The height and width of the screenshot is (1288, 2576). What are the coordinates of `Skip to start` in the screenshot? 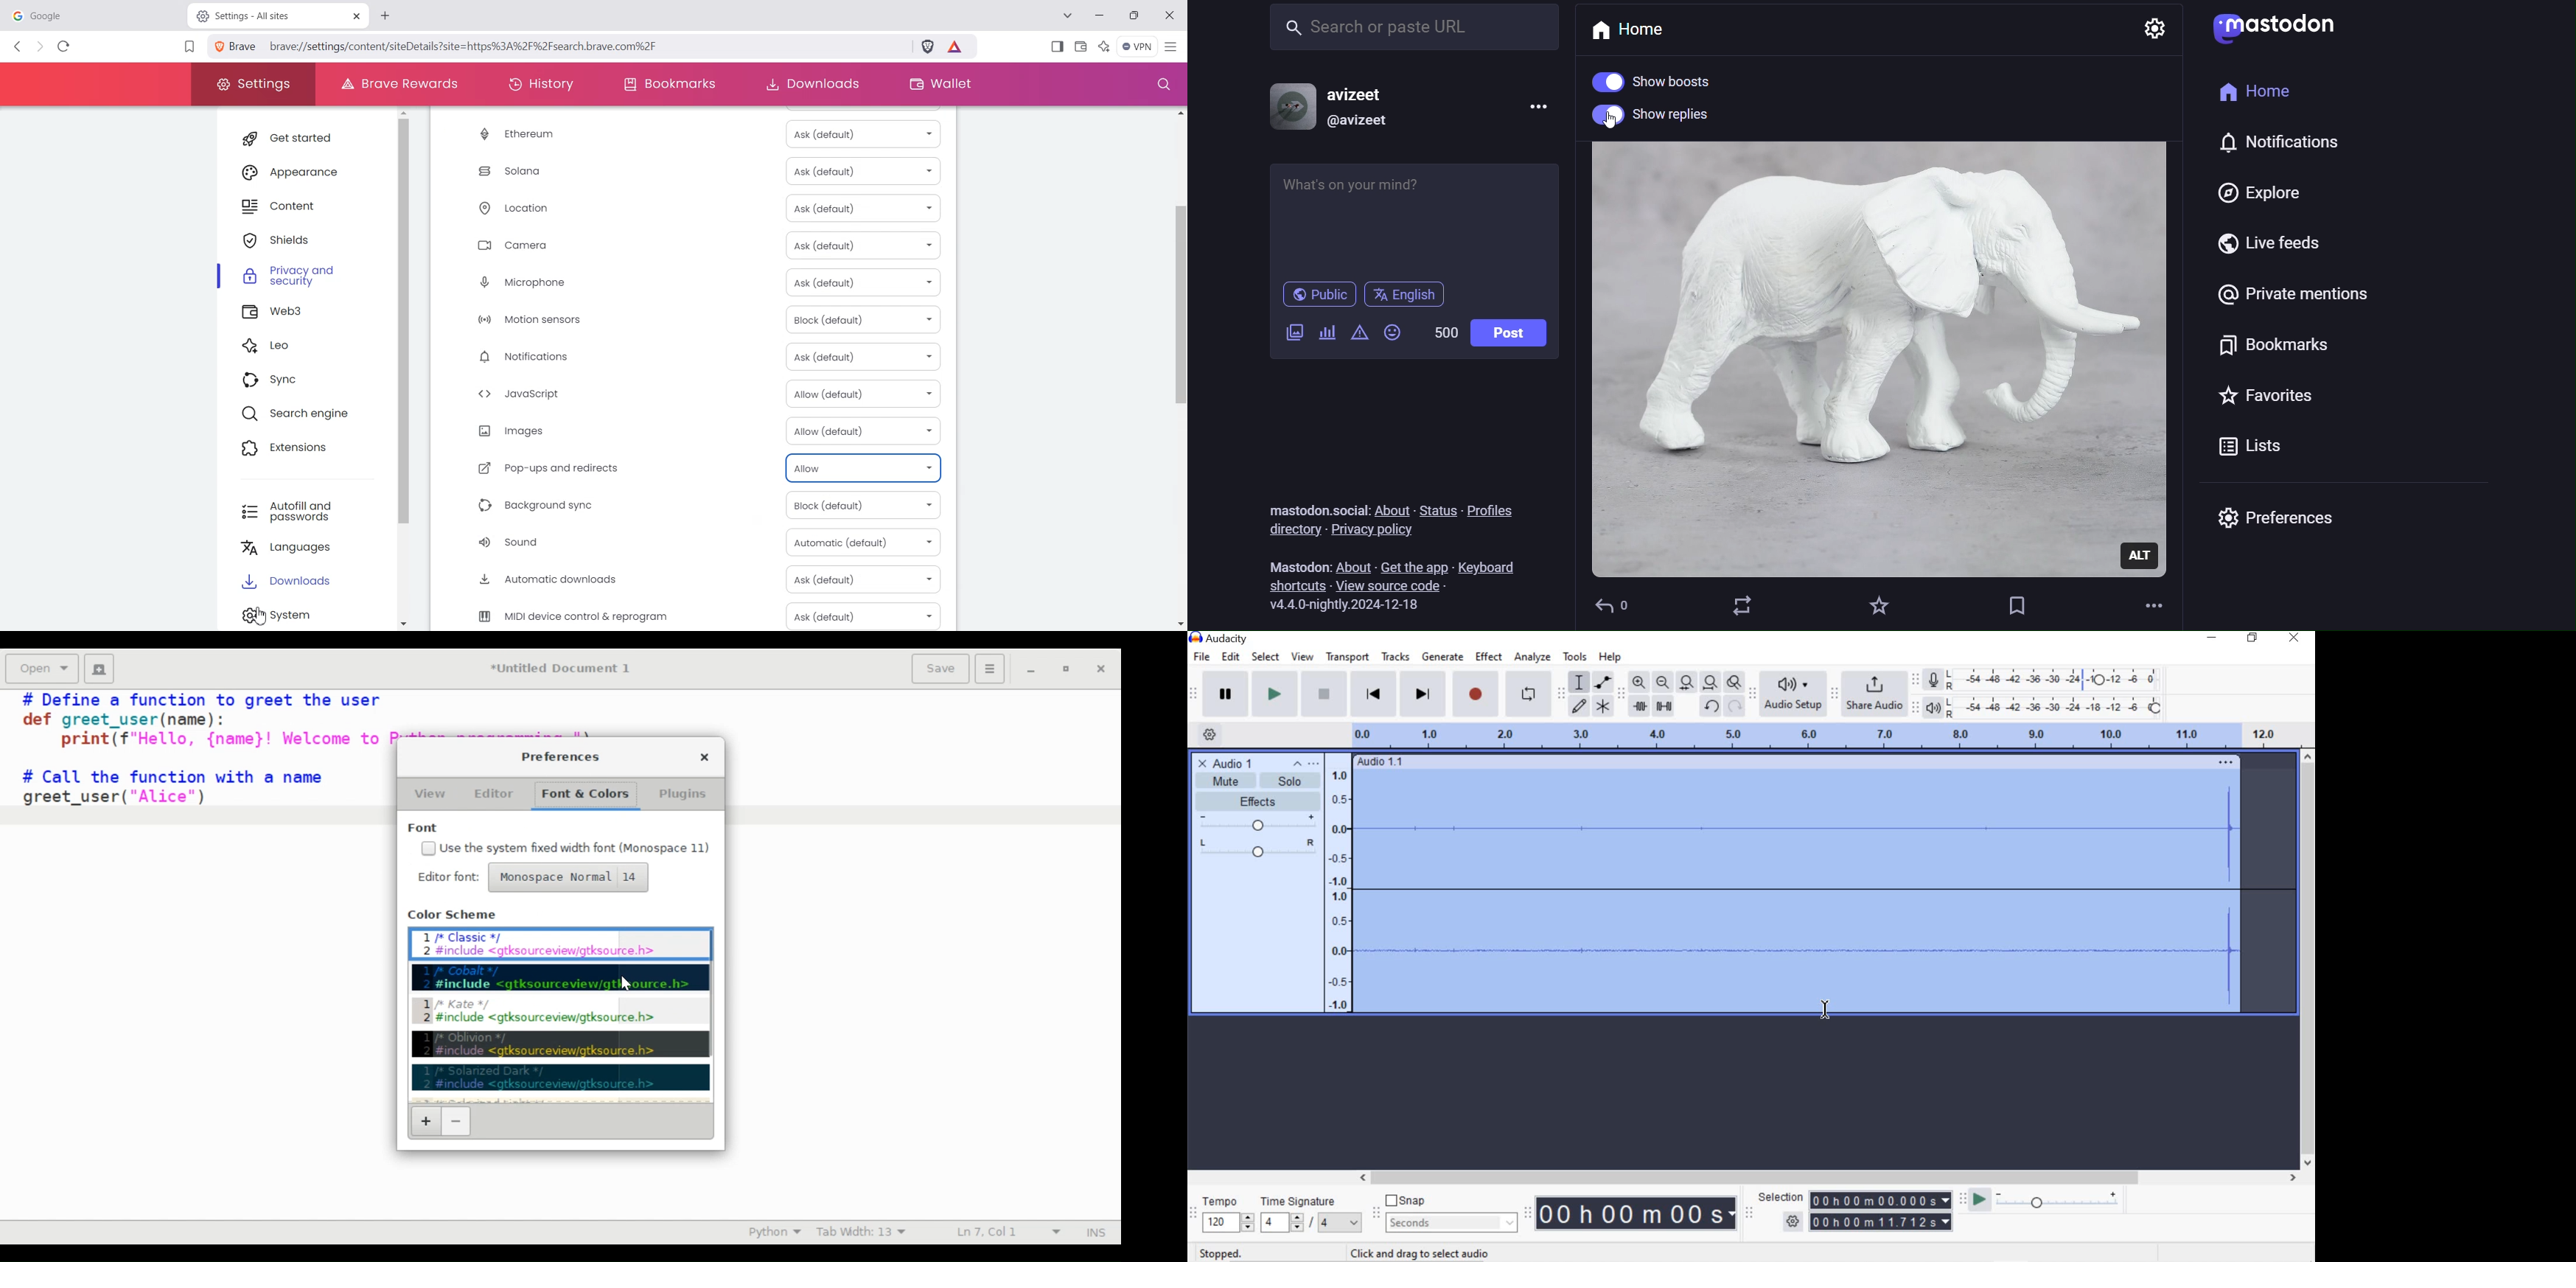 It's located at (1374, 694).